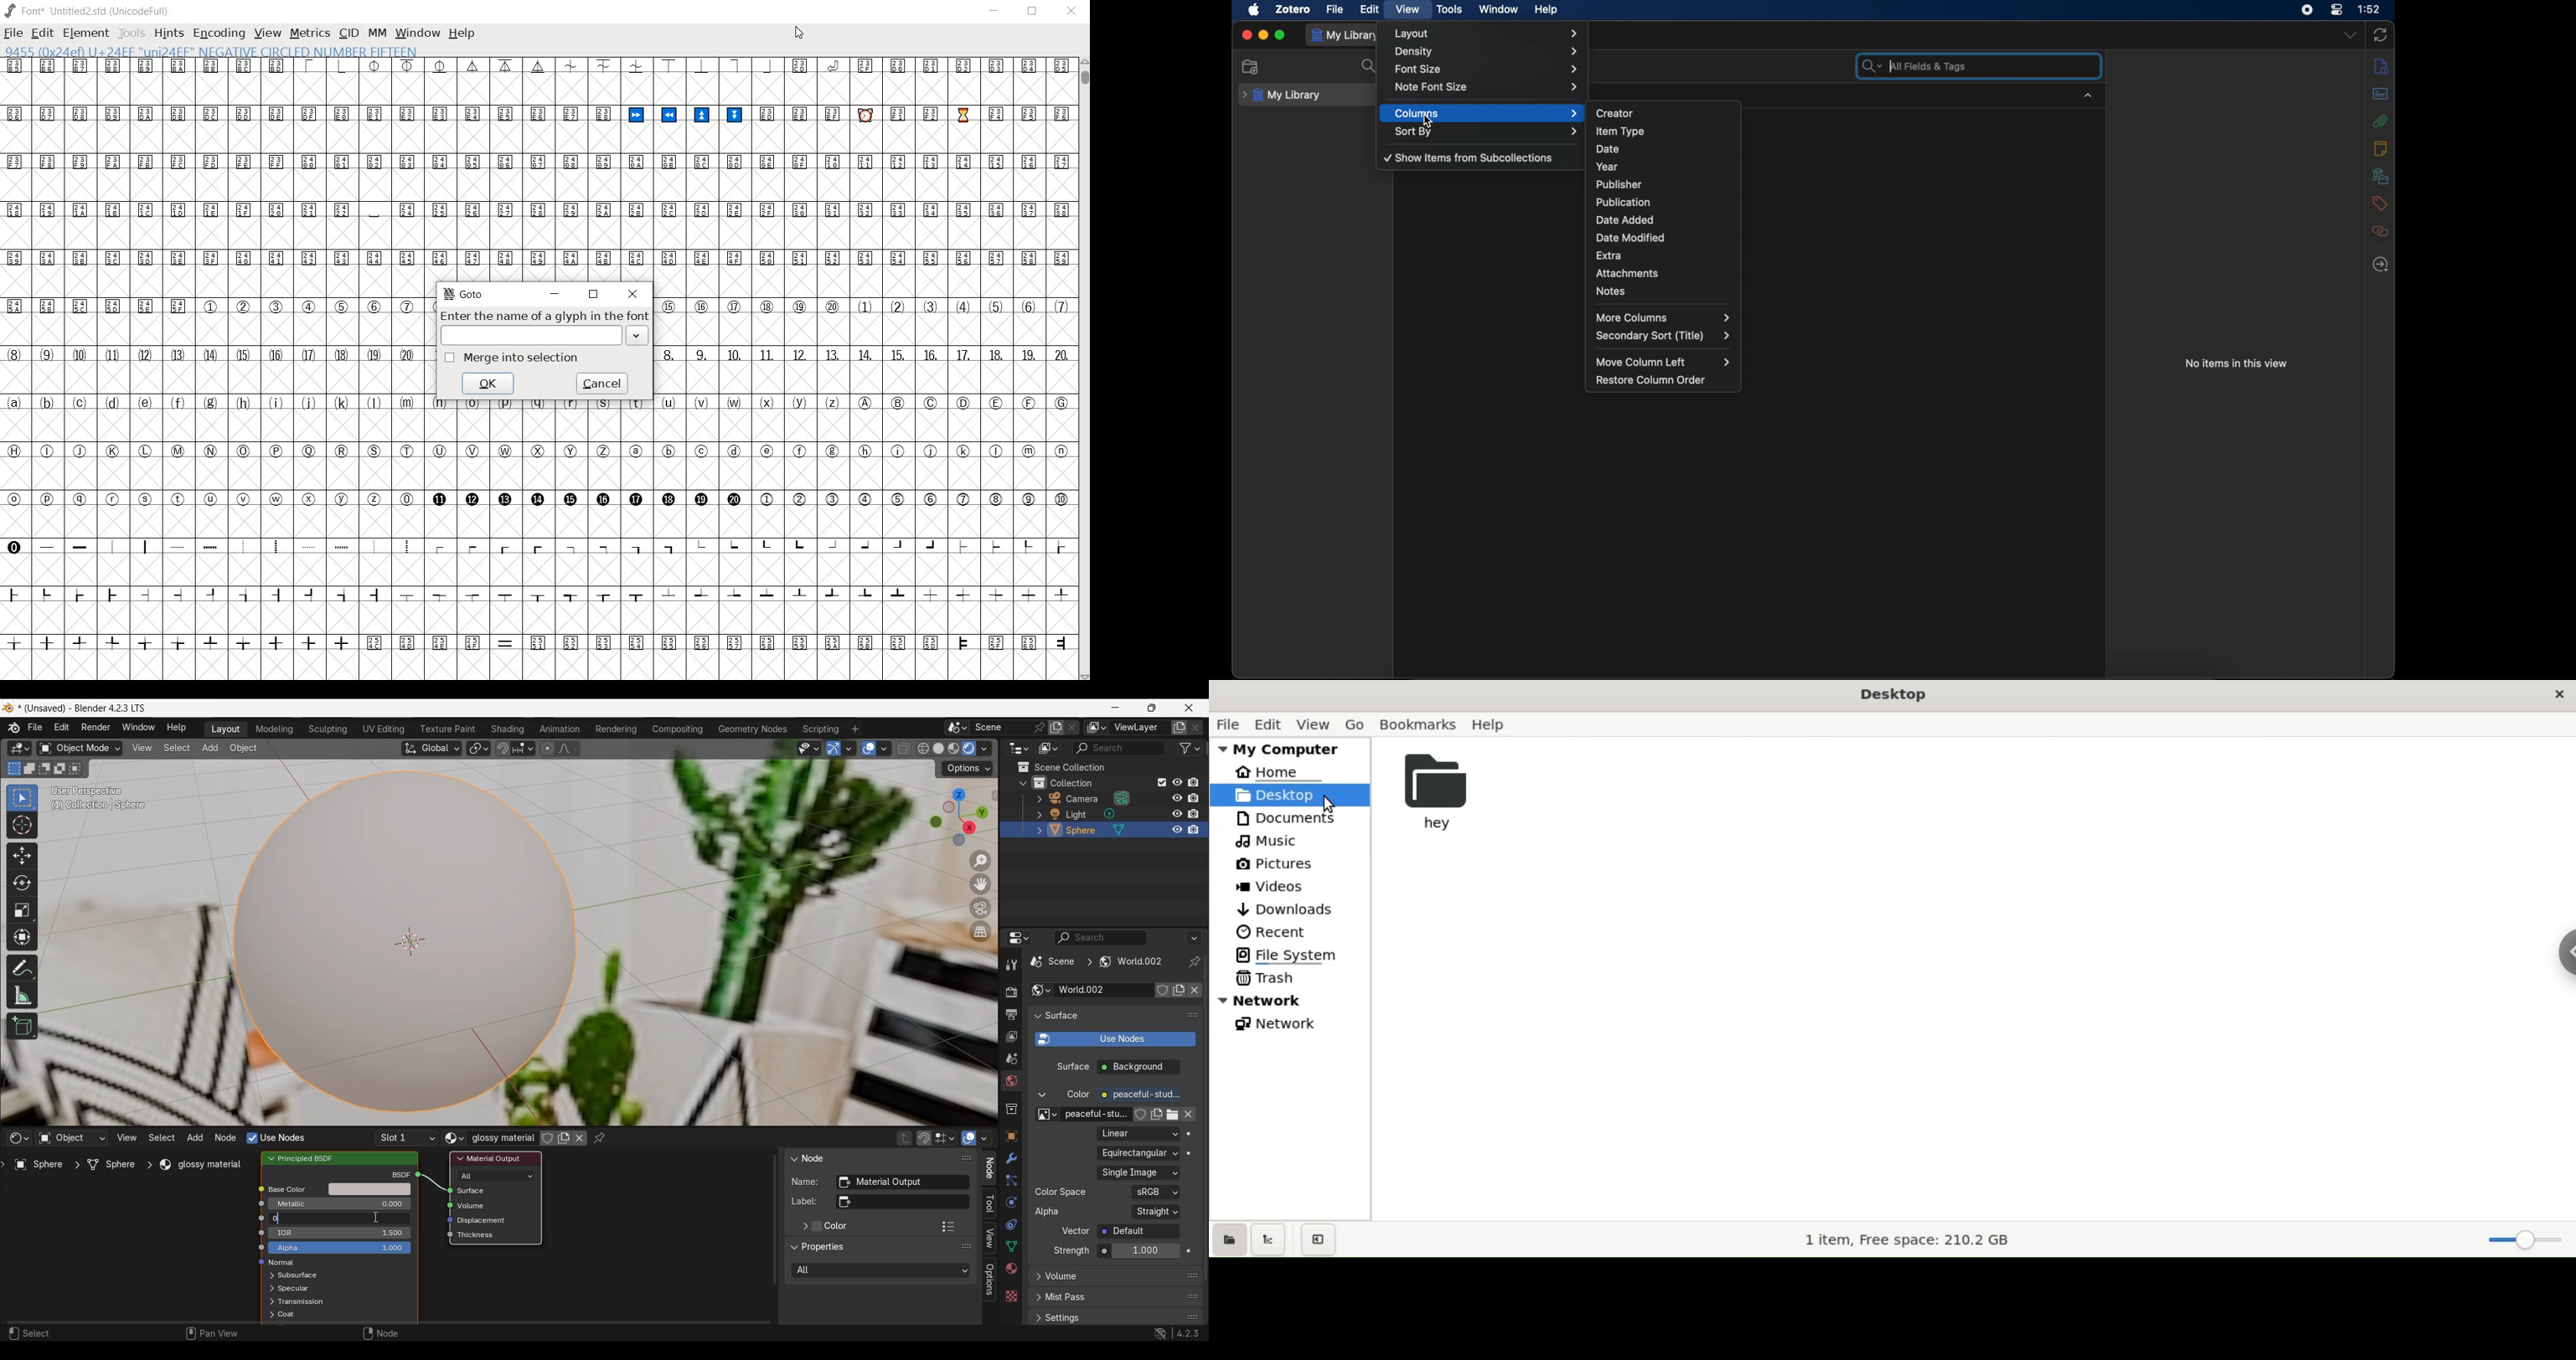  Describe the element at coordinates (1012, 1268) in the screenshot. I see `Material properties` at that location.